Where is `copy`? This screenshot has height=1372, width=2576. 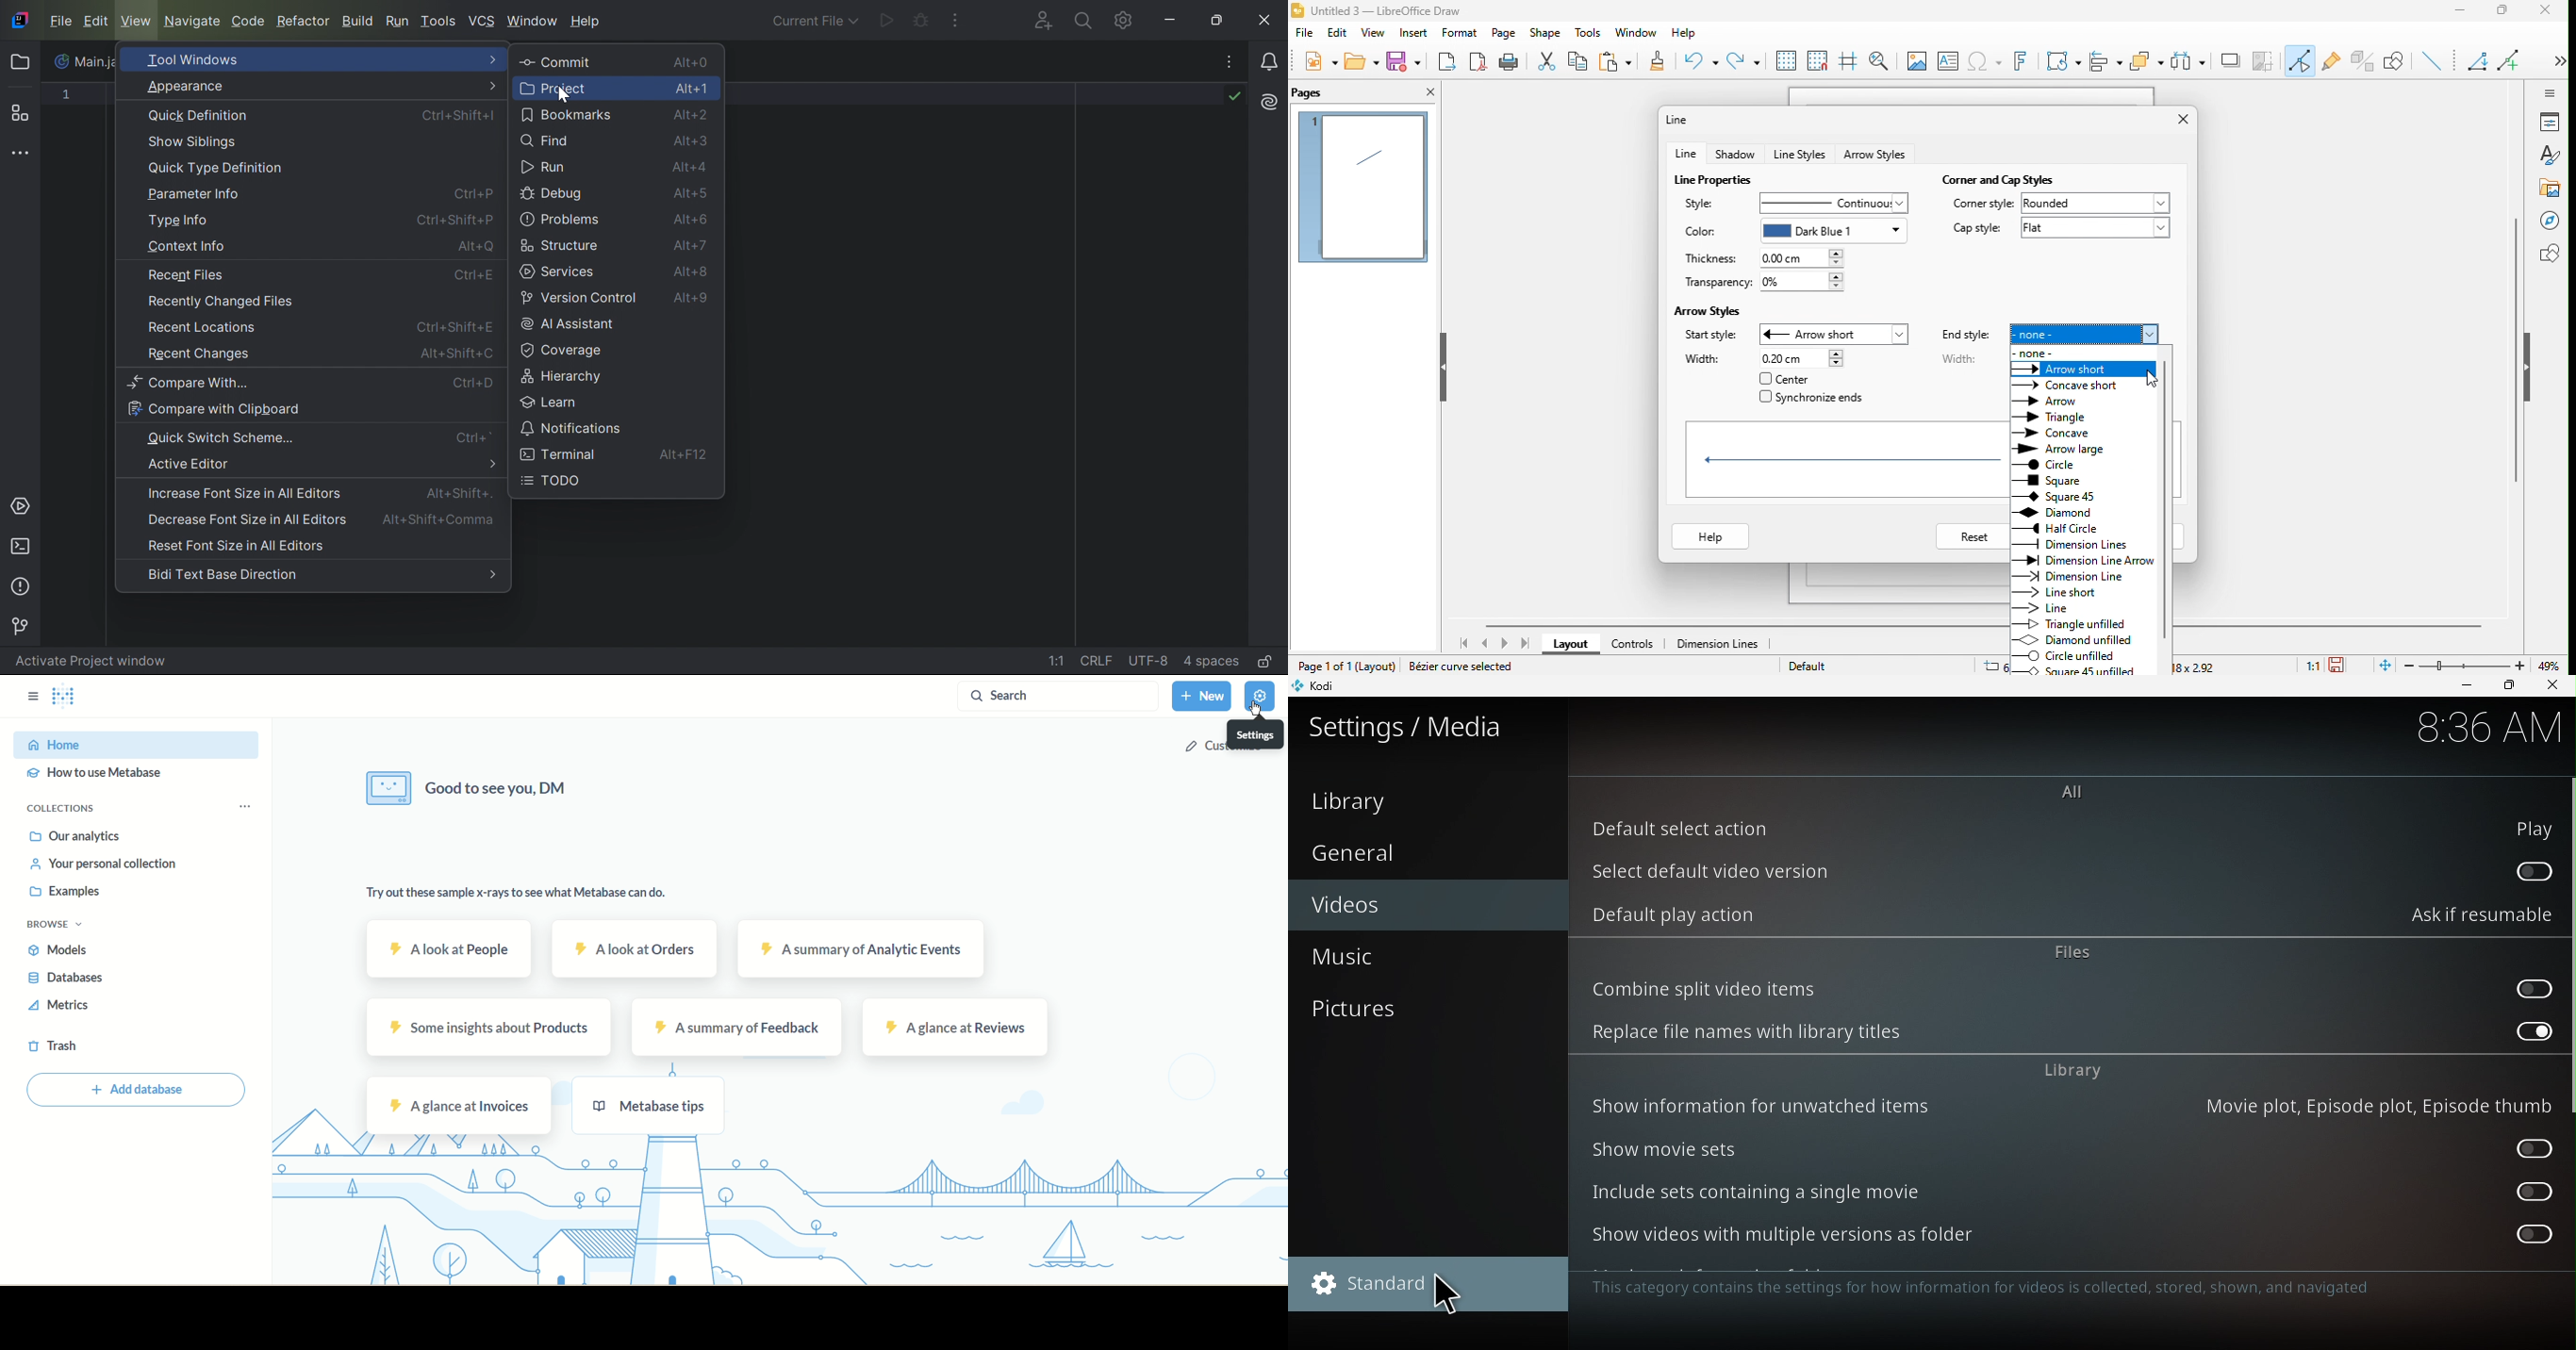 copy is located at coordinates (1582, 60).